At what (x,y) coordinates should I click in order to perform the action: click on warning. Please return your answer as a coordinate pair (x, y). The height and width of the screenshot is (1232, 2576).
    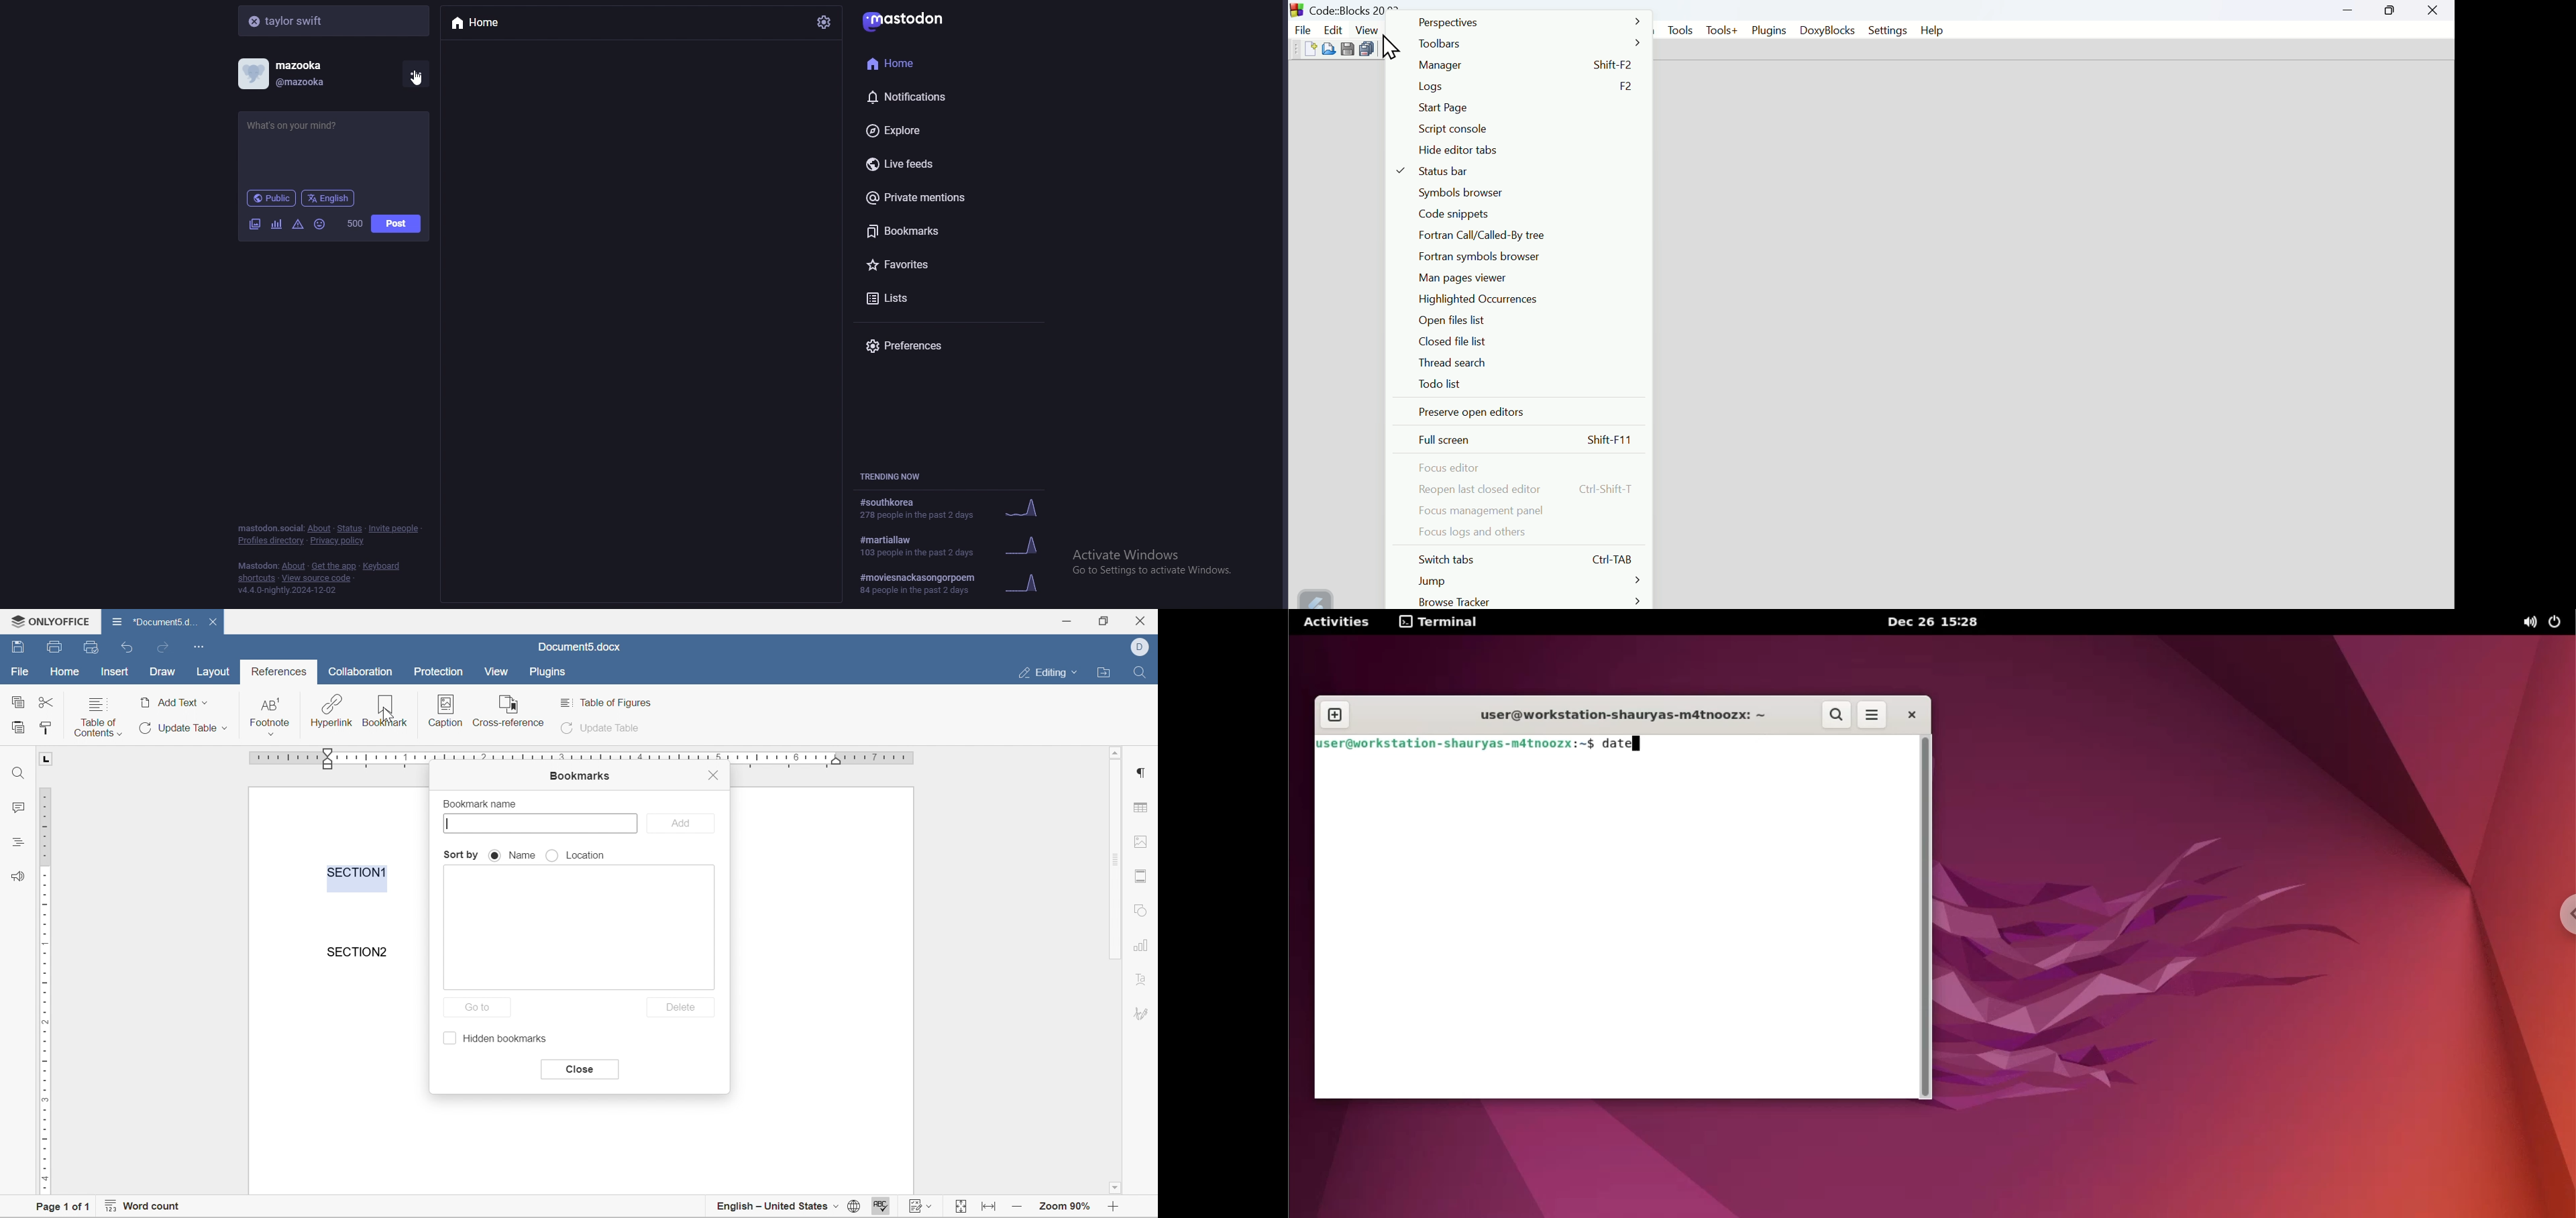
    Looking at the image, I should click on (299, 224).